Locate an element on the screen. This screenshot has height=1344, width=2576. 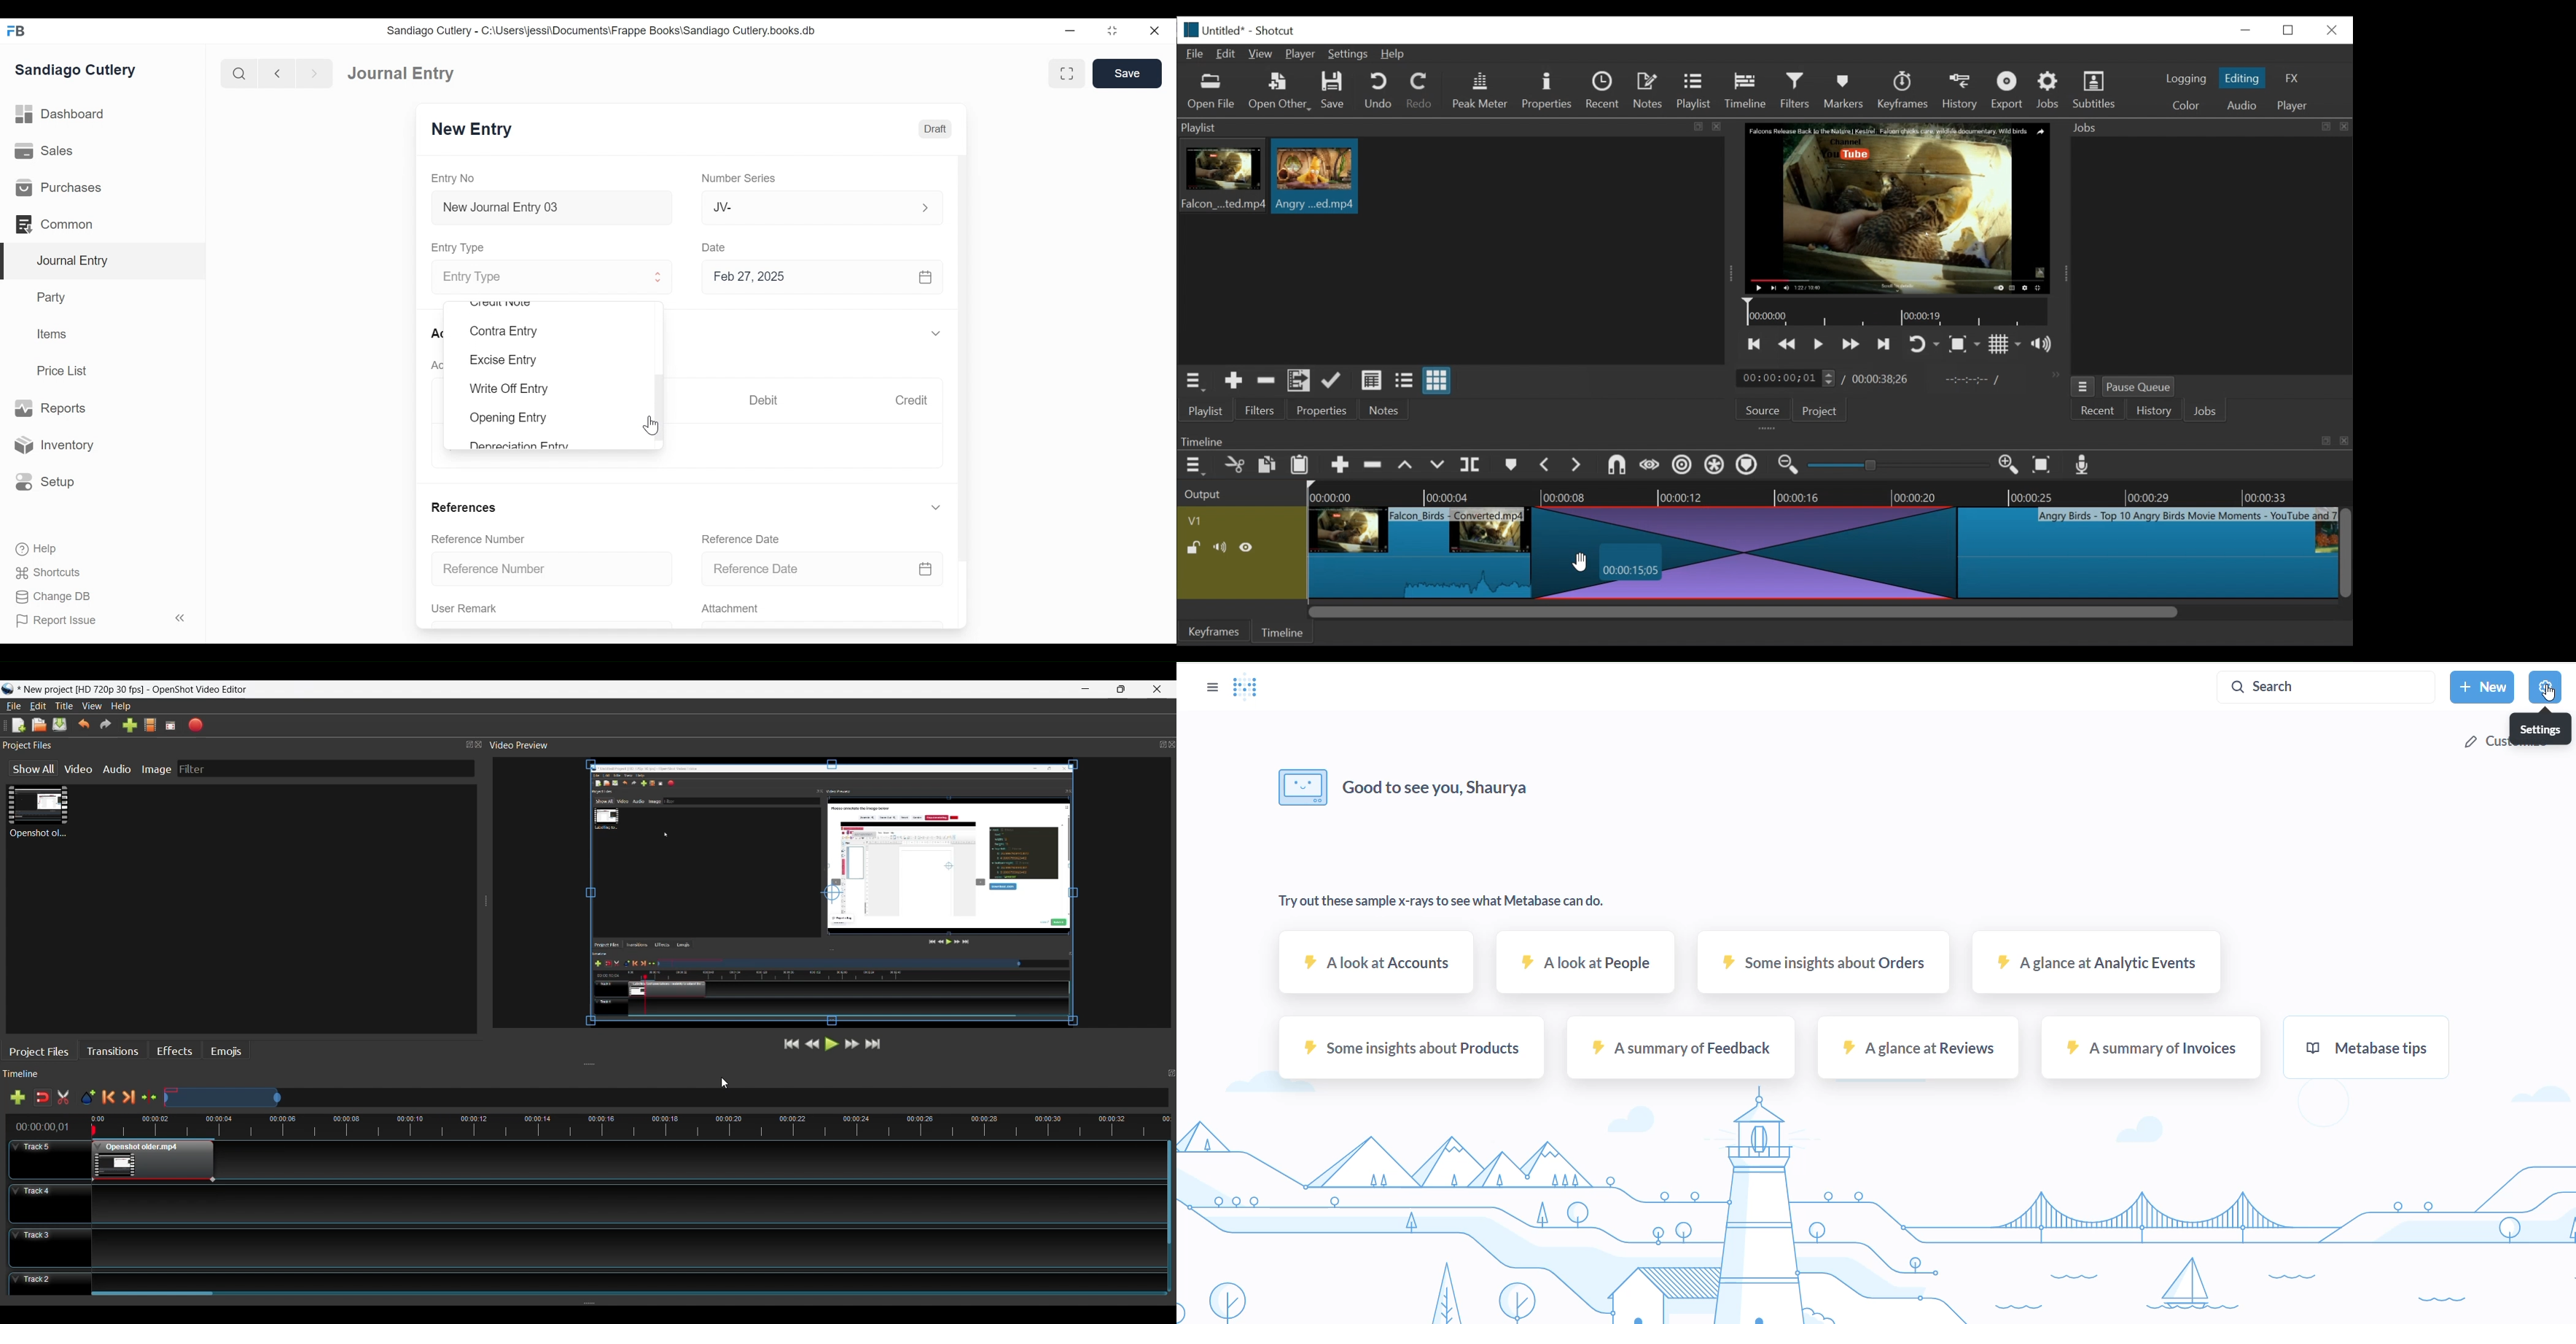
Add files to playlist is located at coordinates (1299, 382).